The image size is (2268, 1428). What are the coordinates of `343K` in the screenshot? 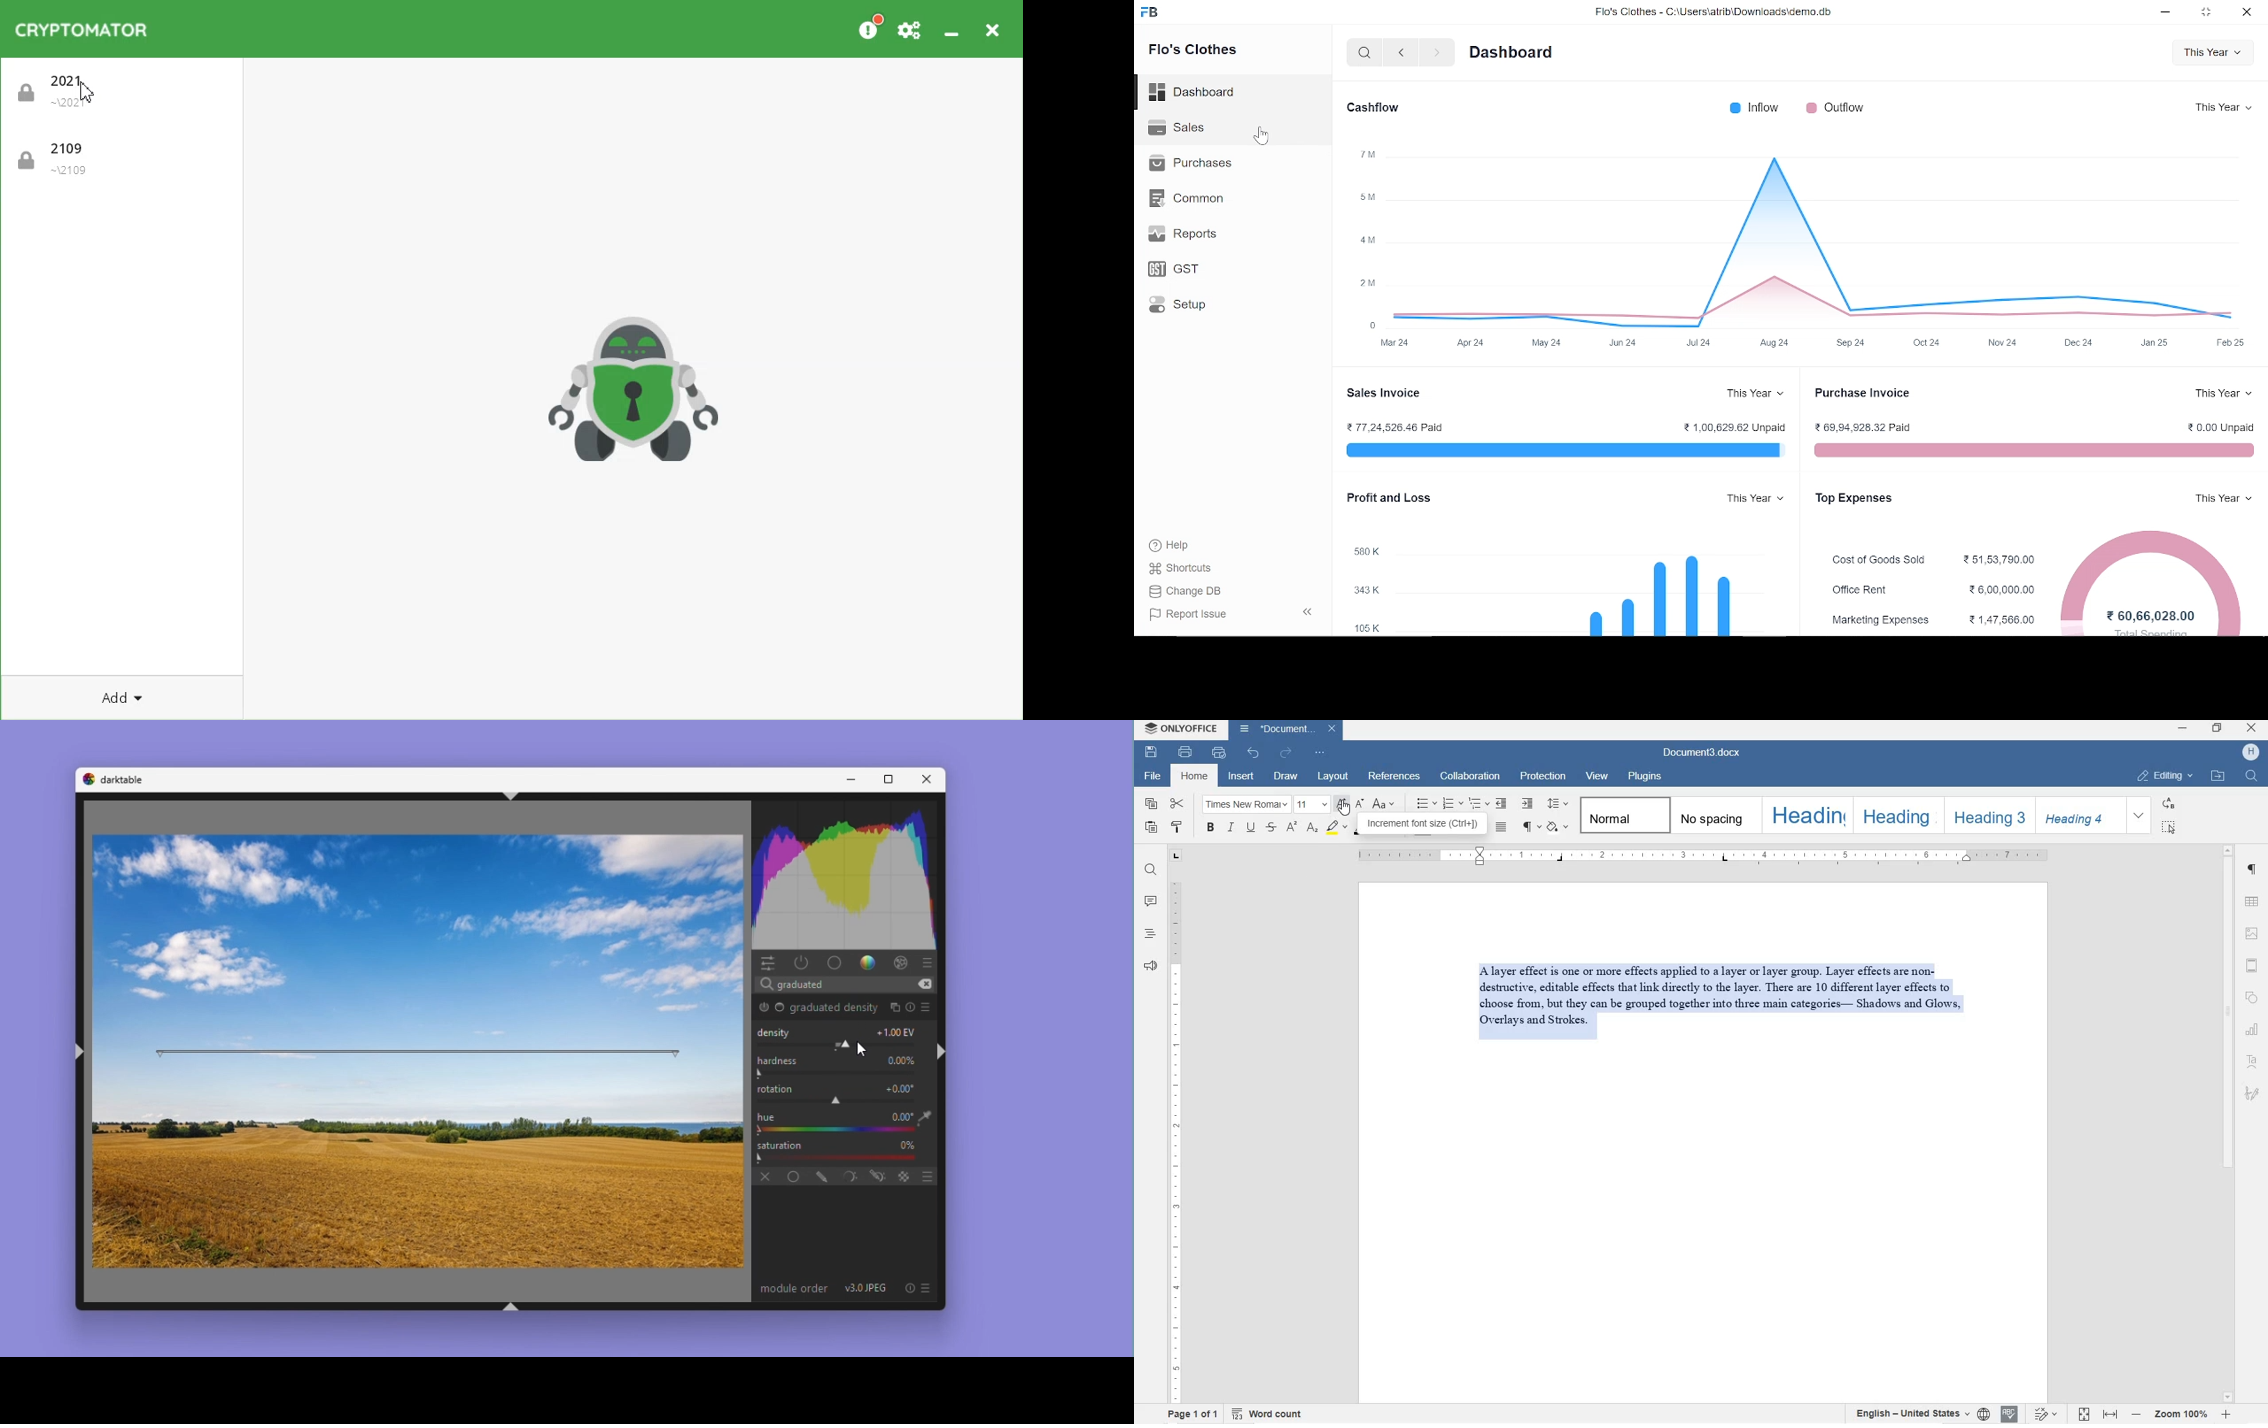 It's located at (1369, 591).